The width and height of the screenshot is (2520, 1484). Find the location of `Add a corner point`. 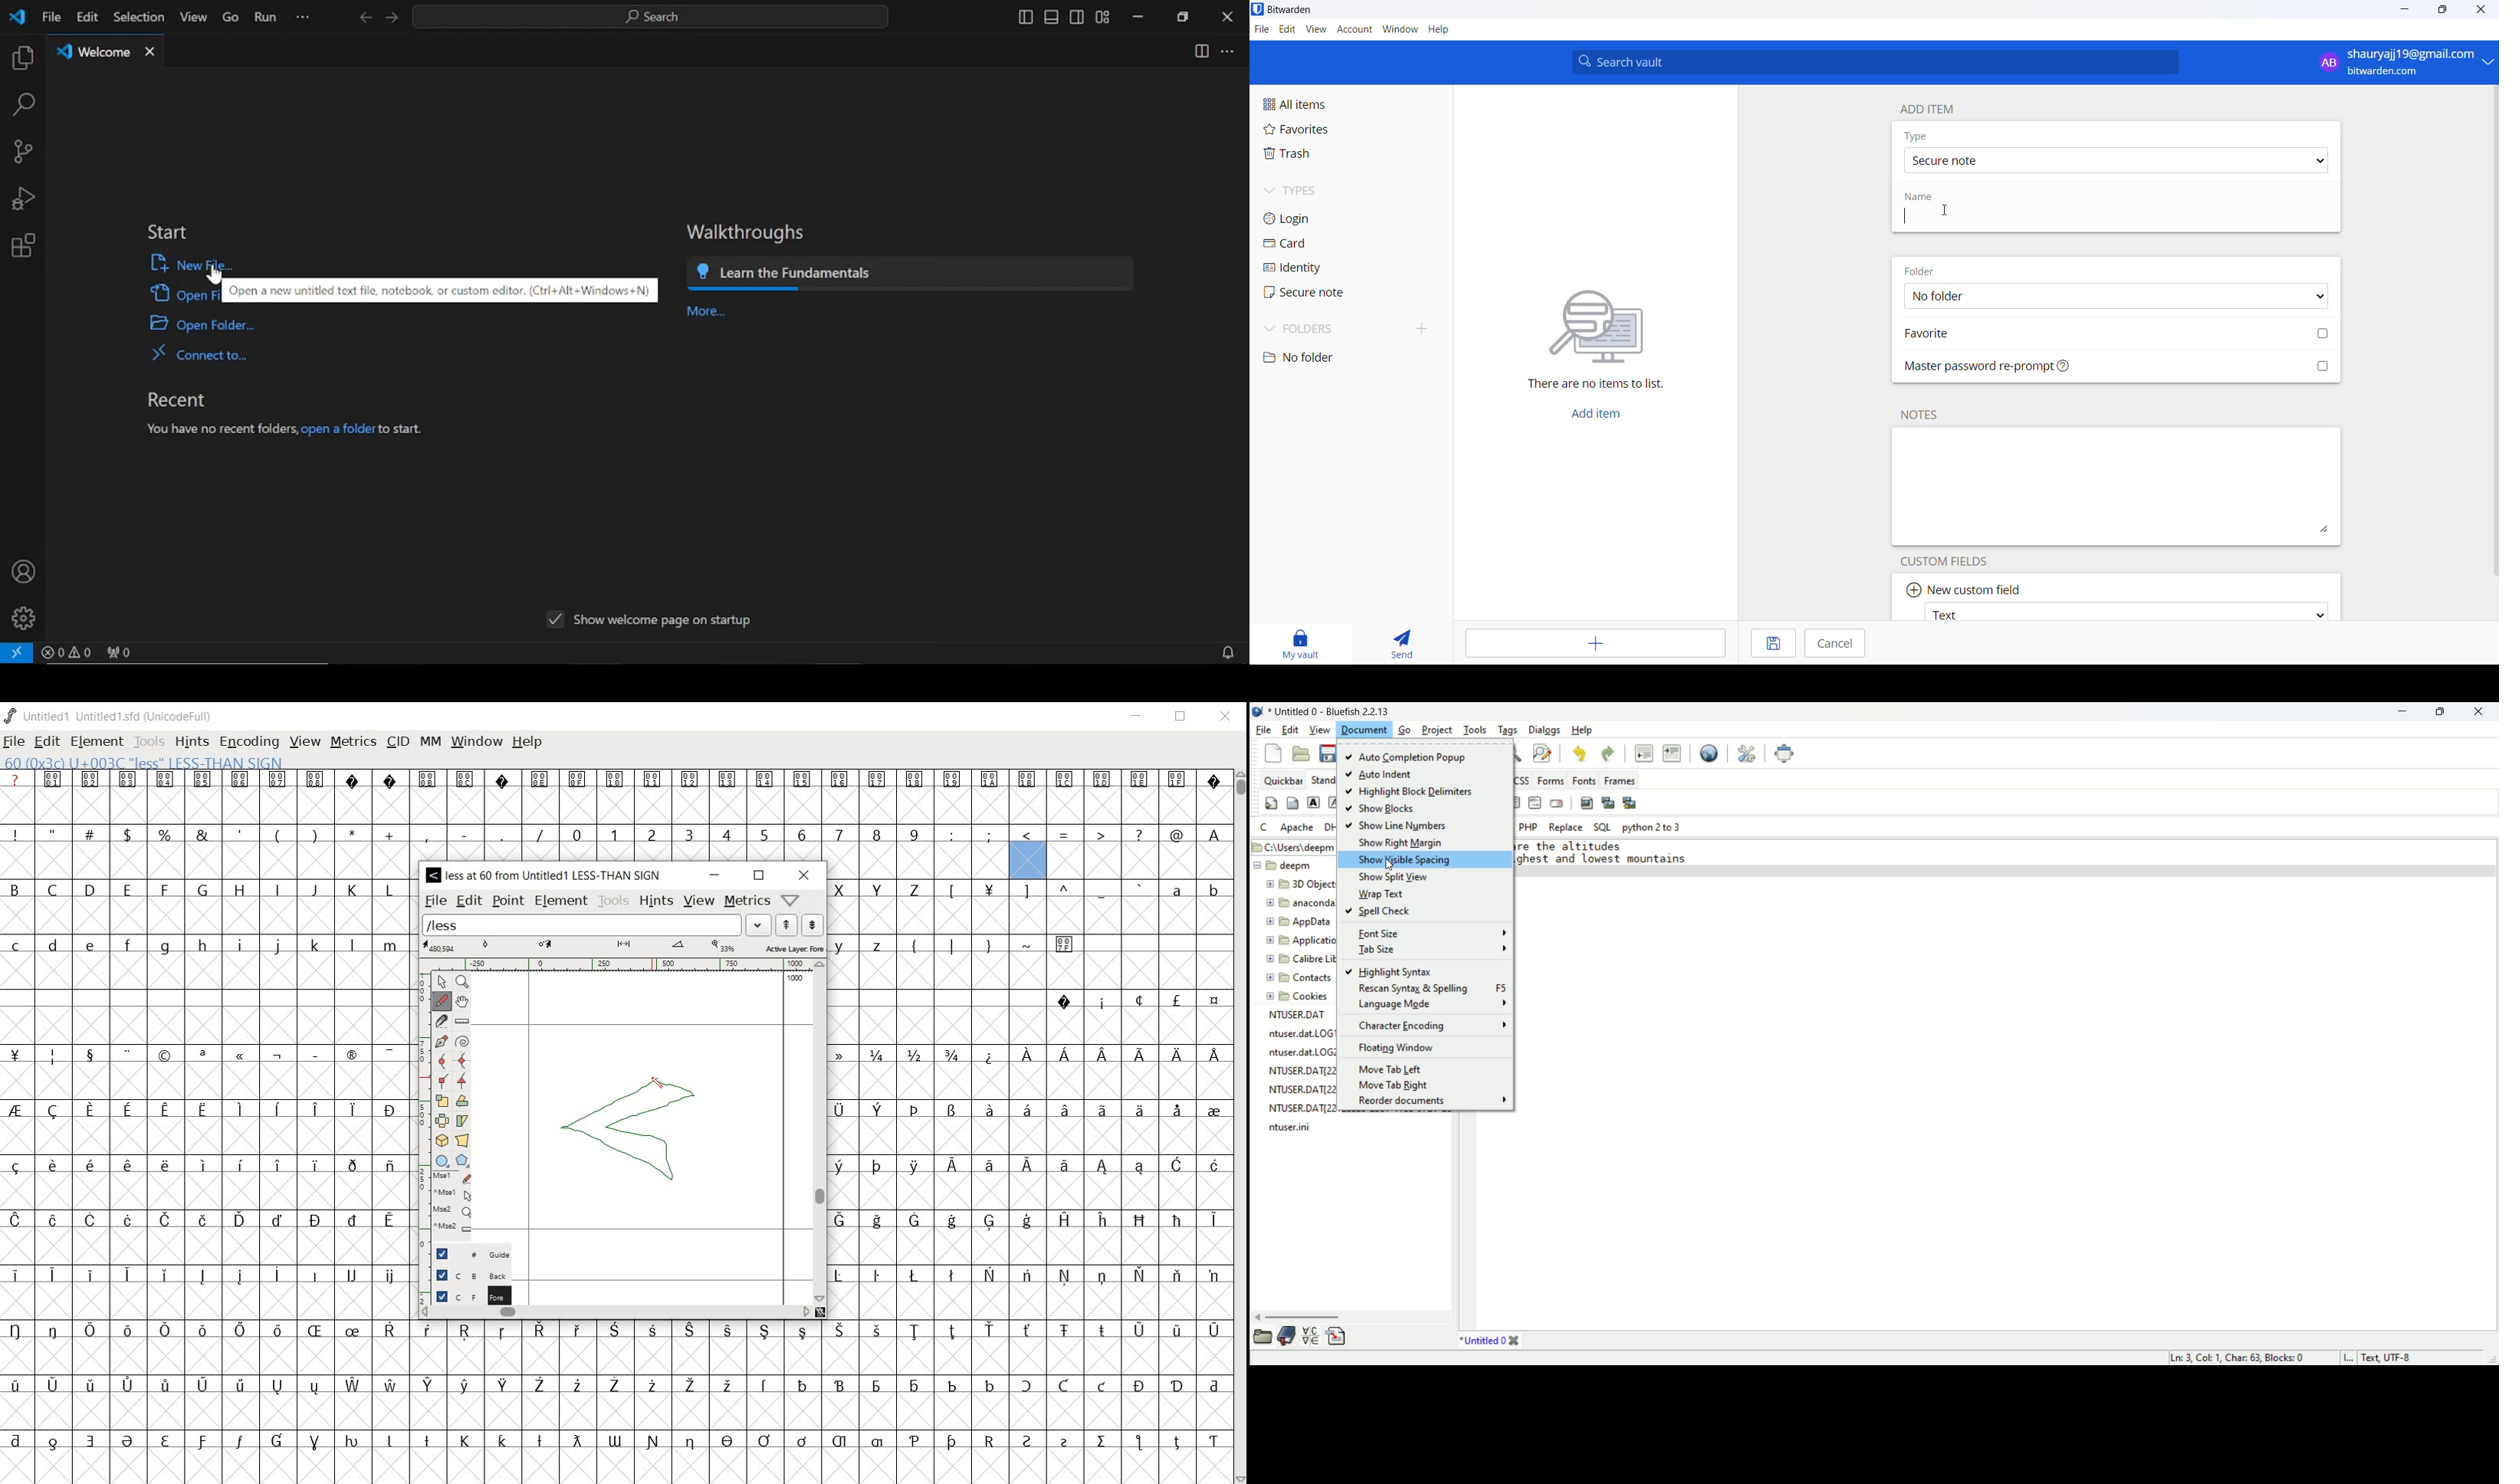

Add a corner point is located at coordinates (463, 1080).